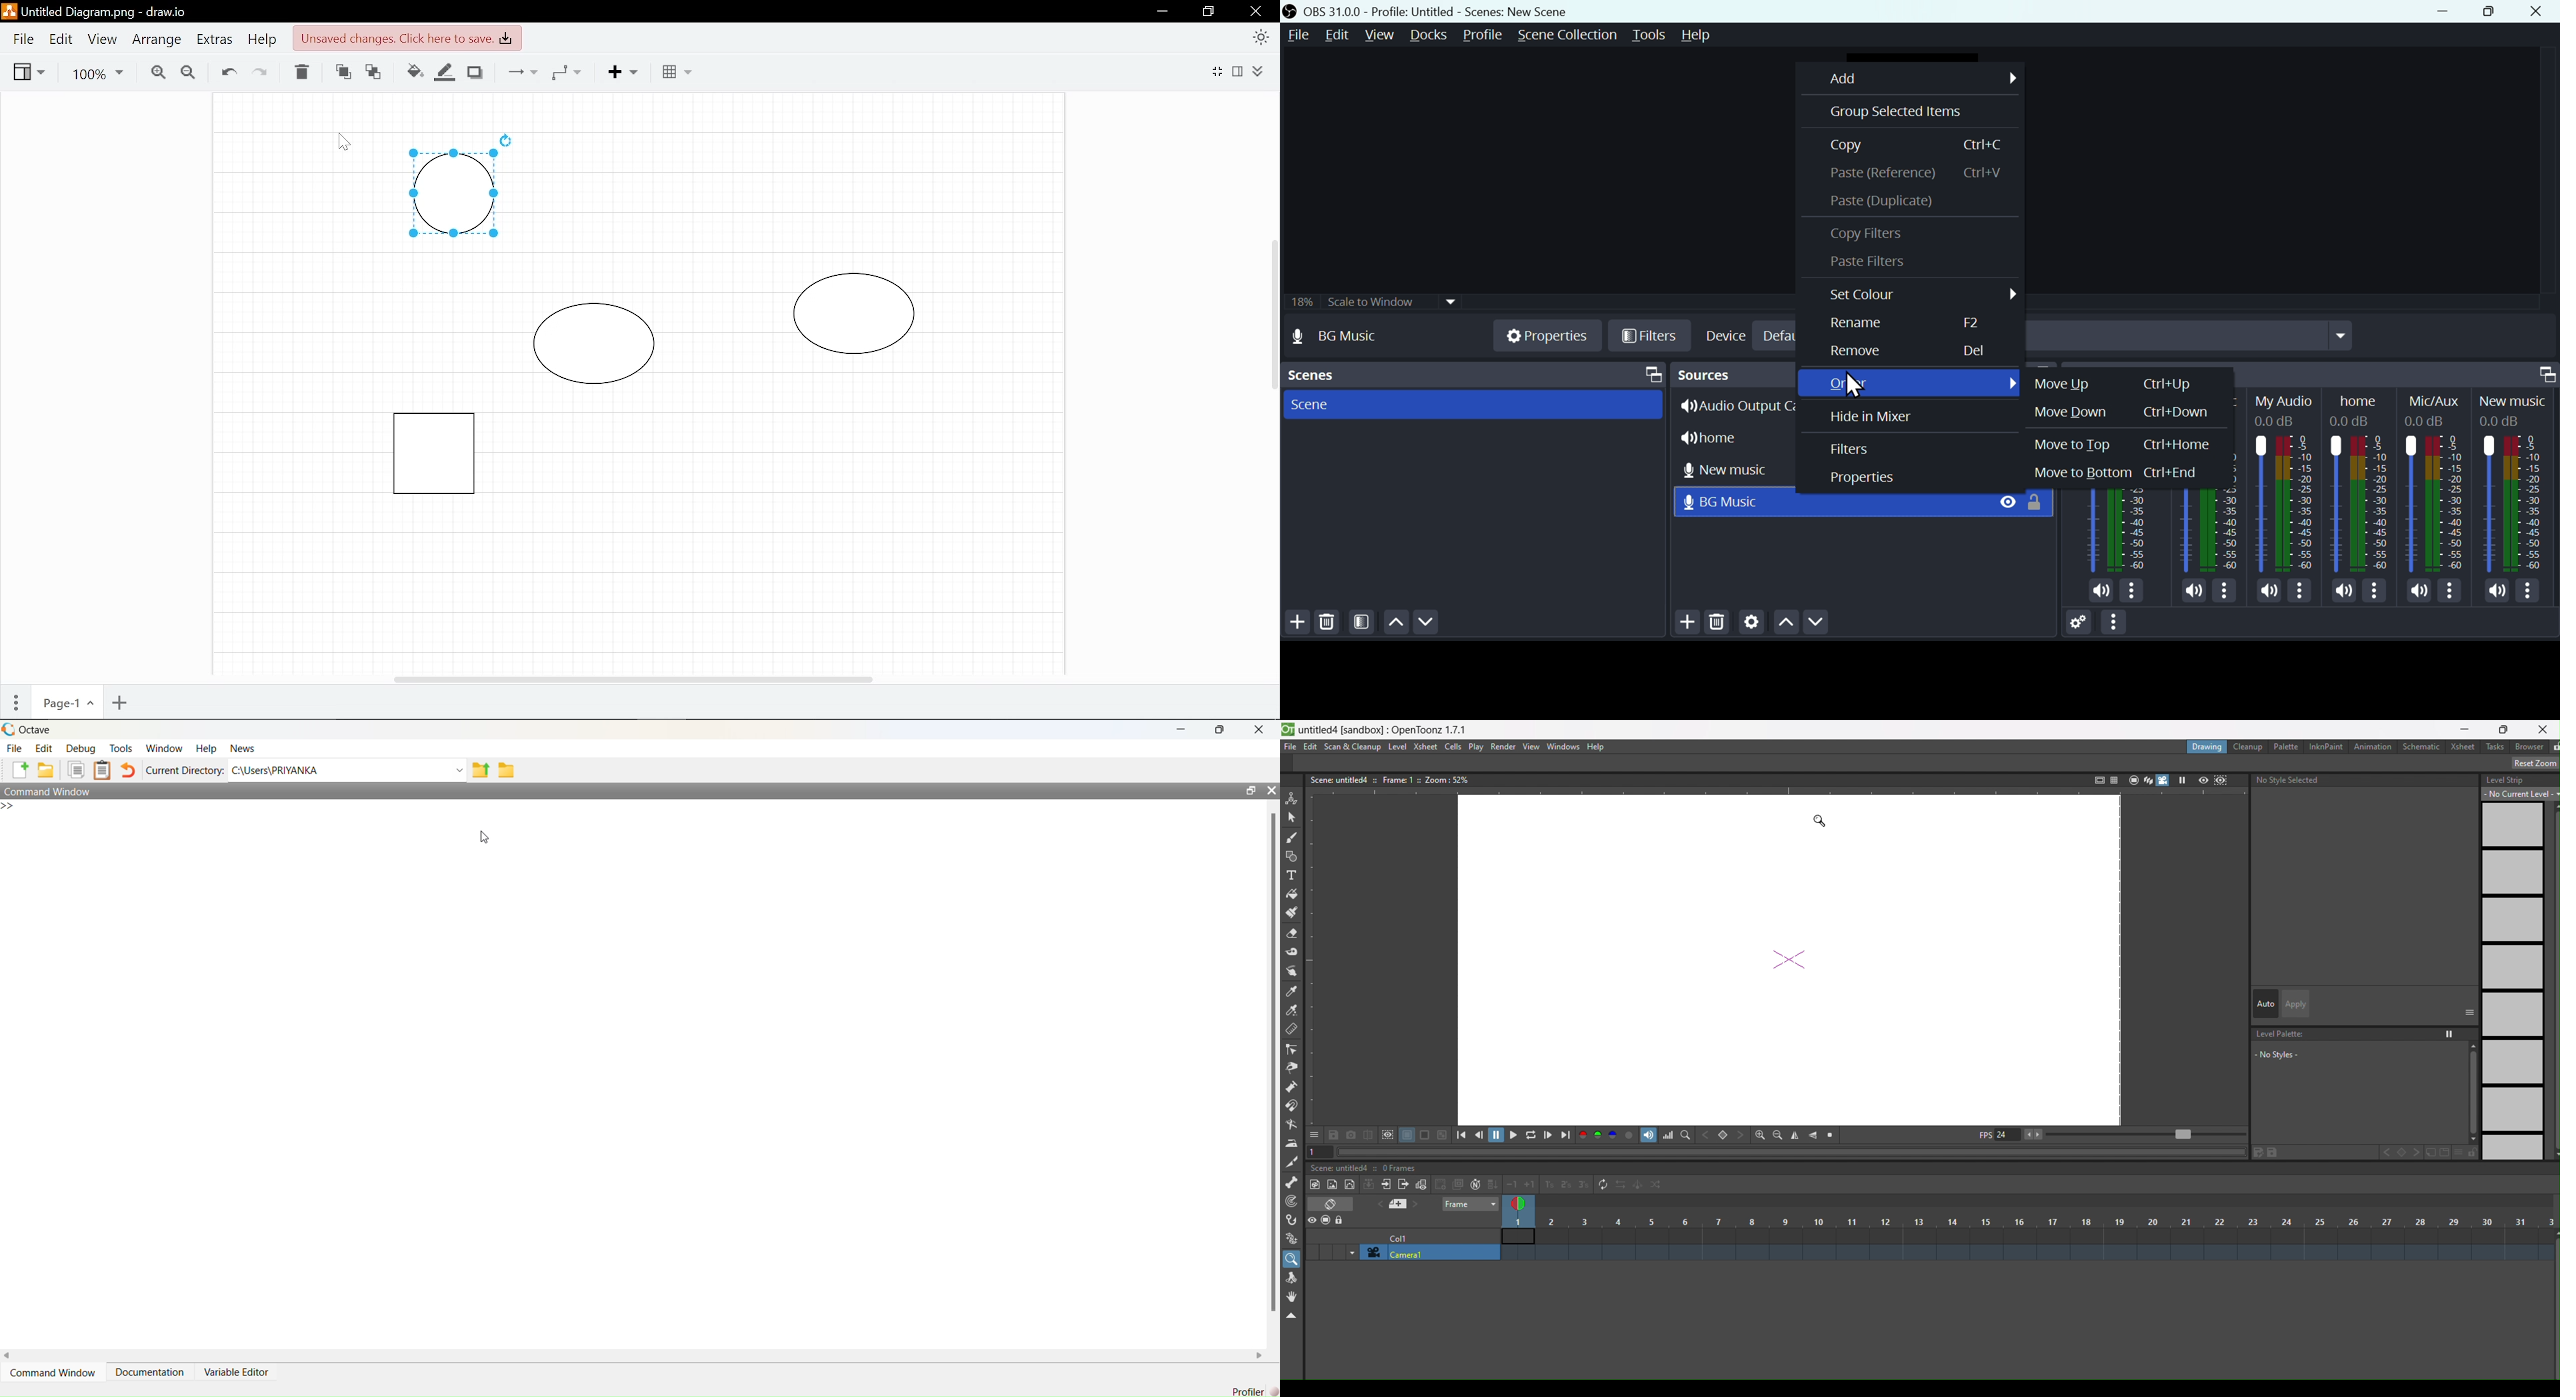  Describe the element at coordinates (242, 748) in the screenshot. I see `News` at that location.